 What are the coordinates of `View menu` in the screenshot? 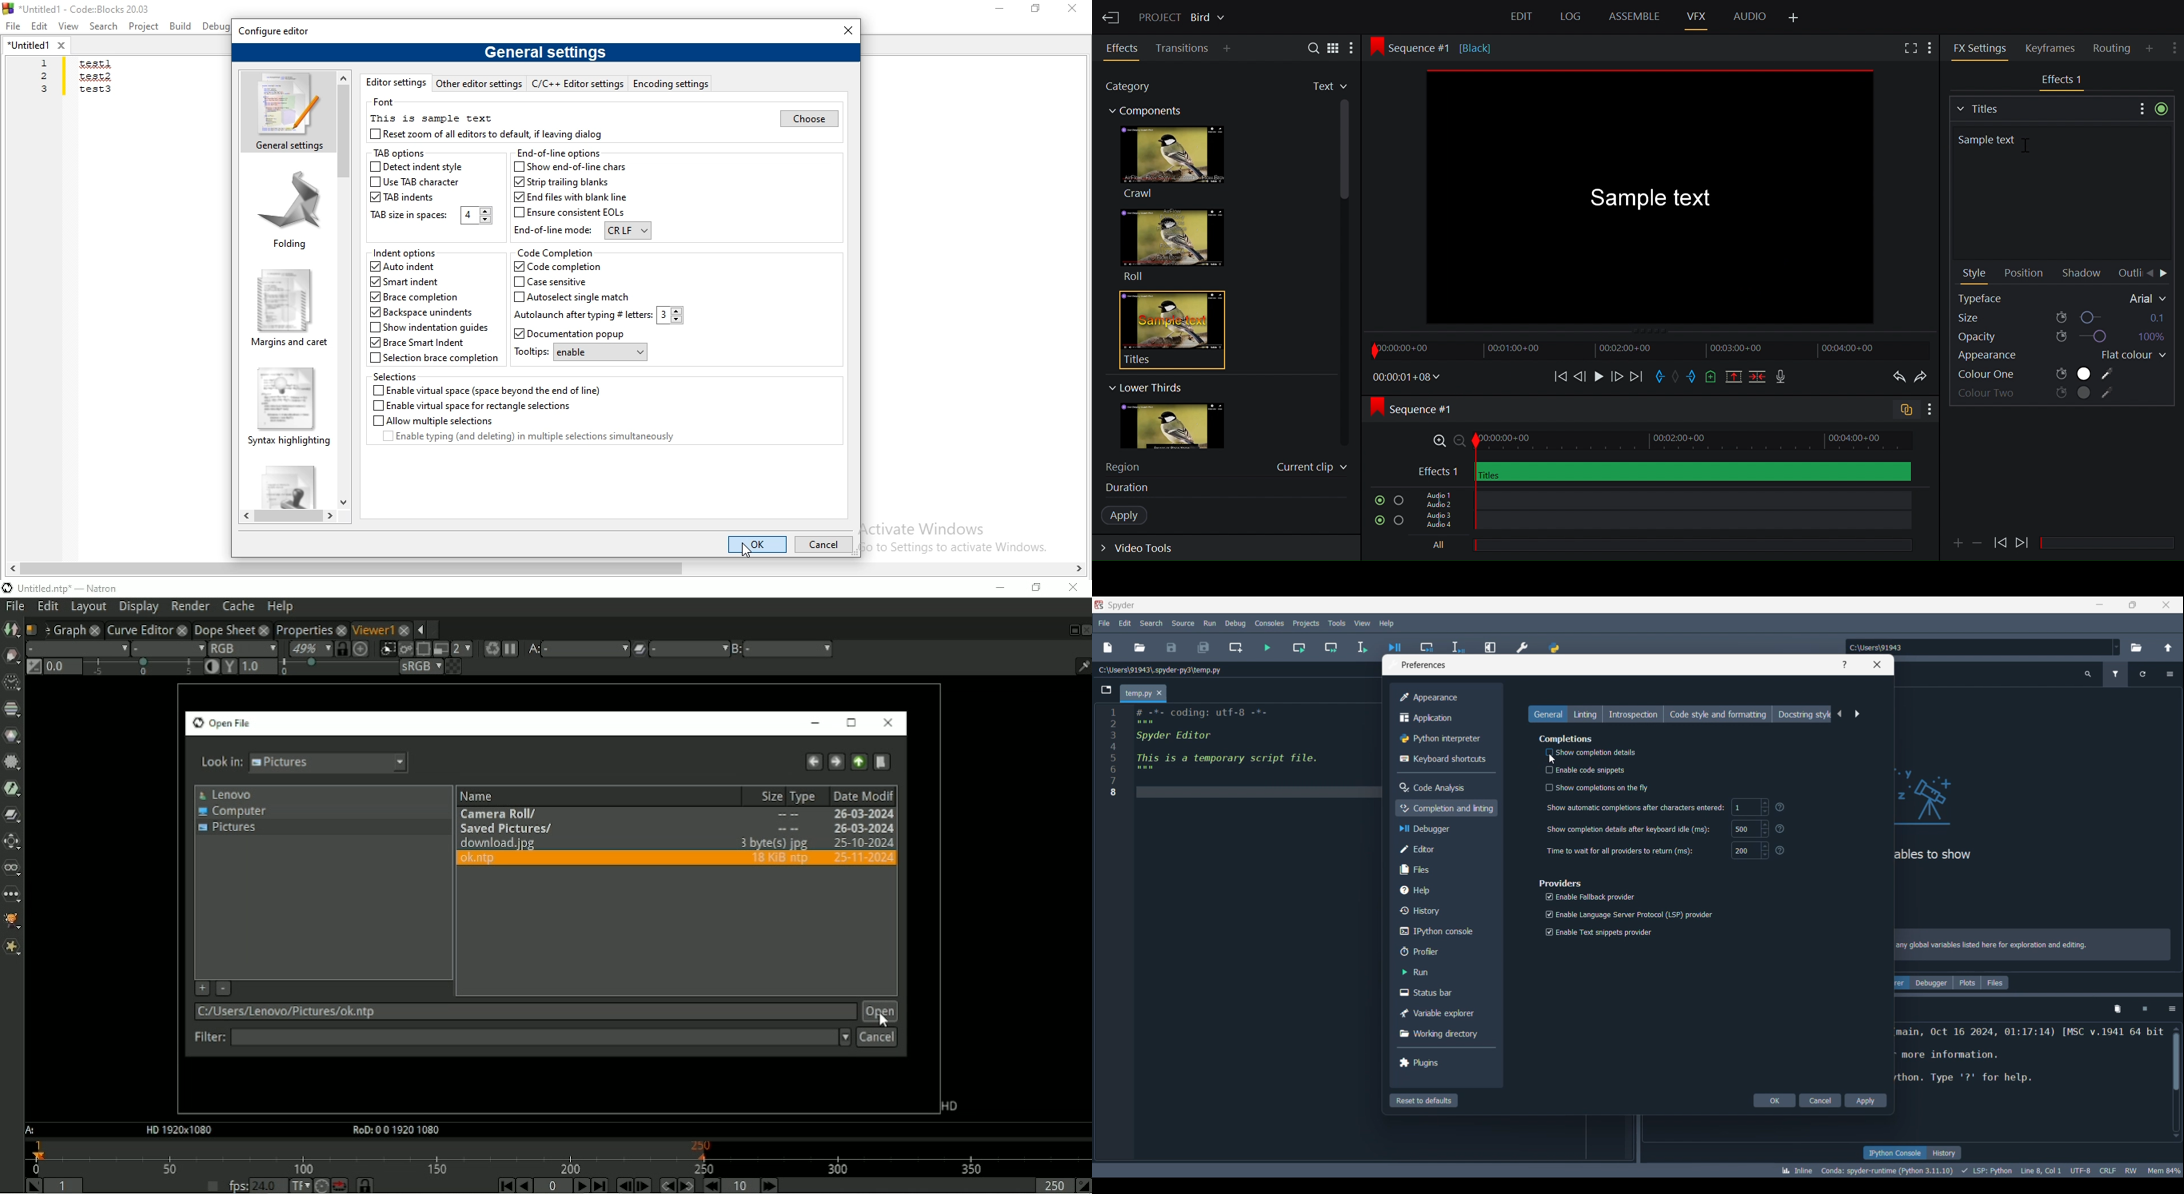 It's located at (1363, 623).